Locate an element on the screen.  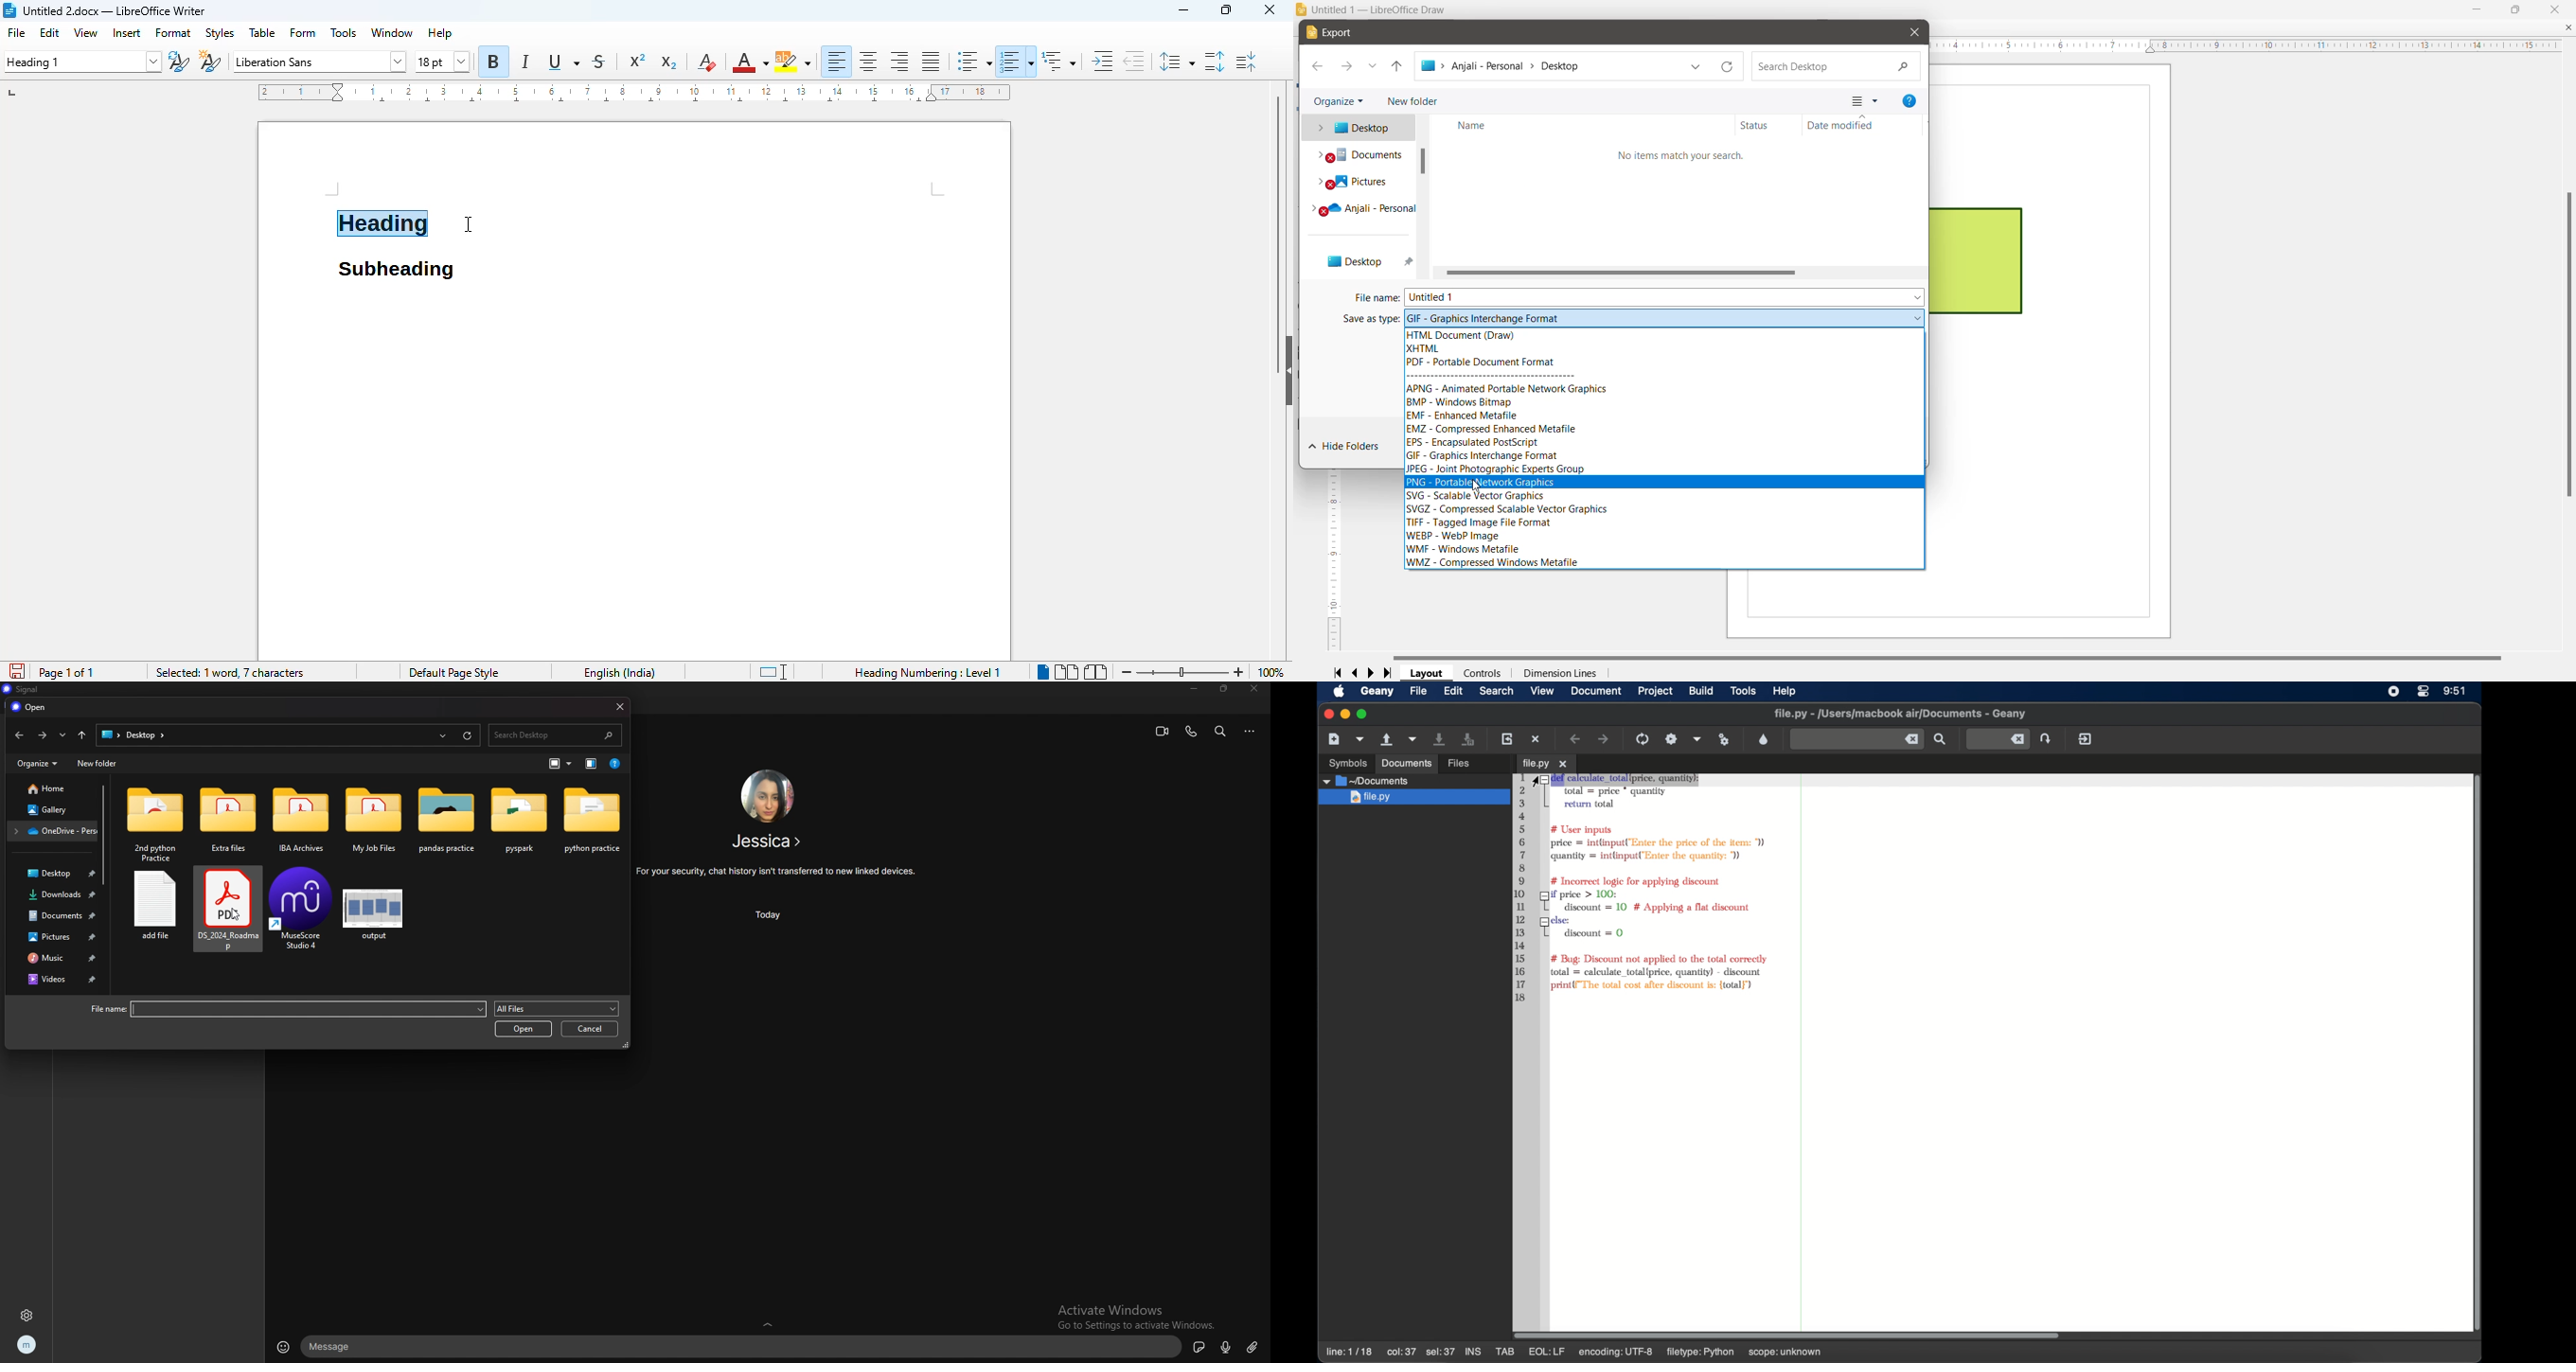
increase indent is located at coordinates (1103, 61).